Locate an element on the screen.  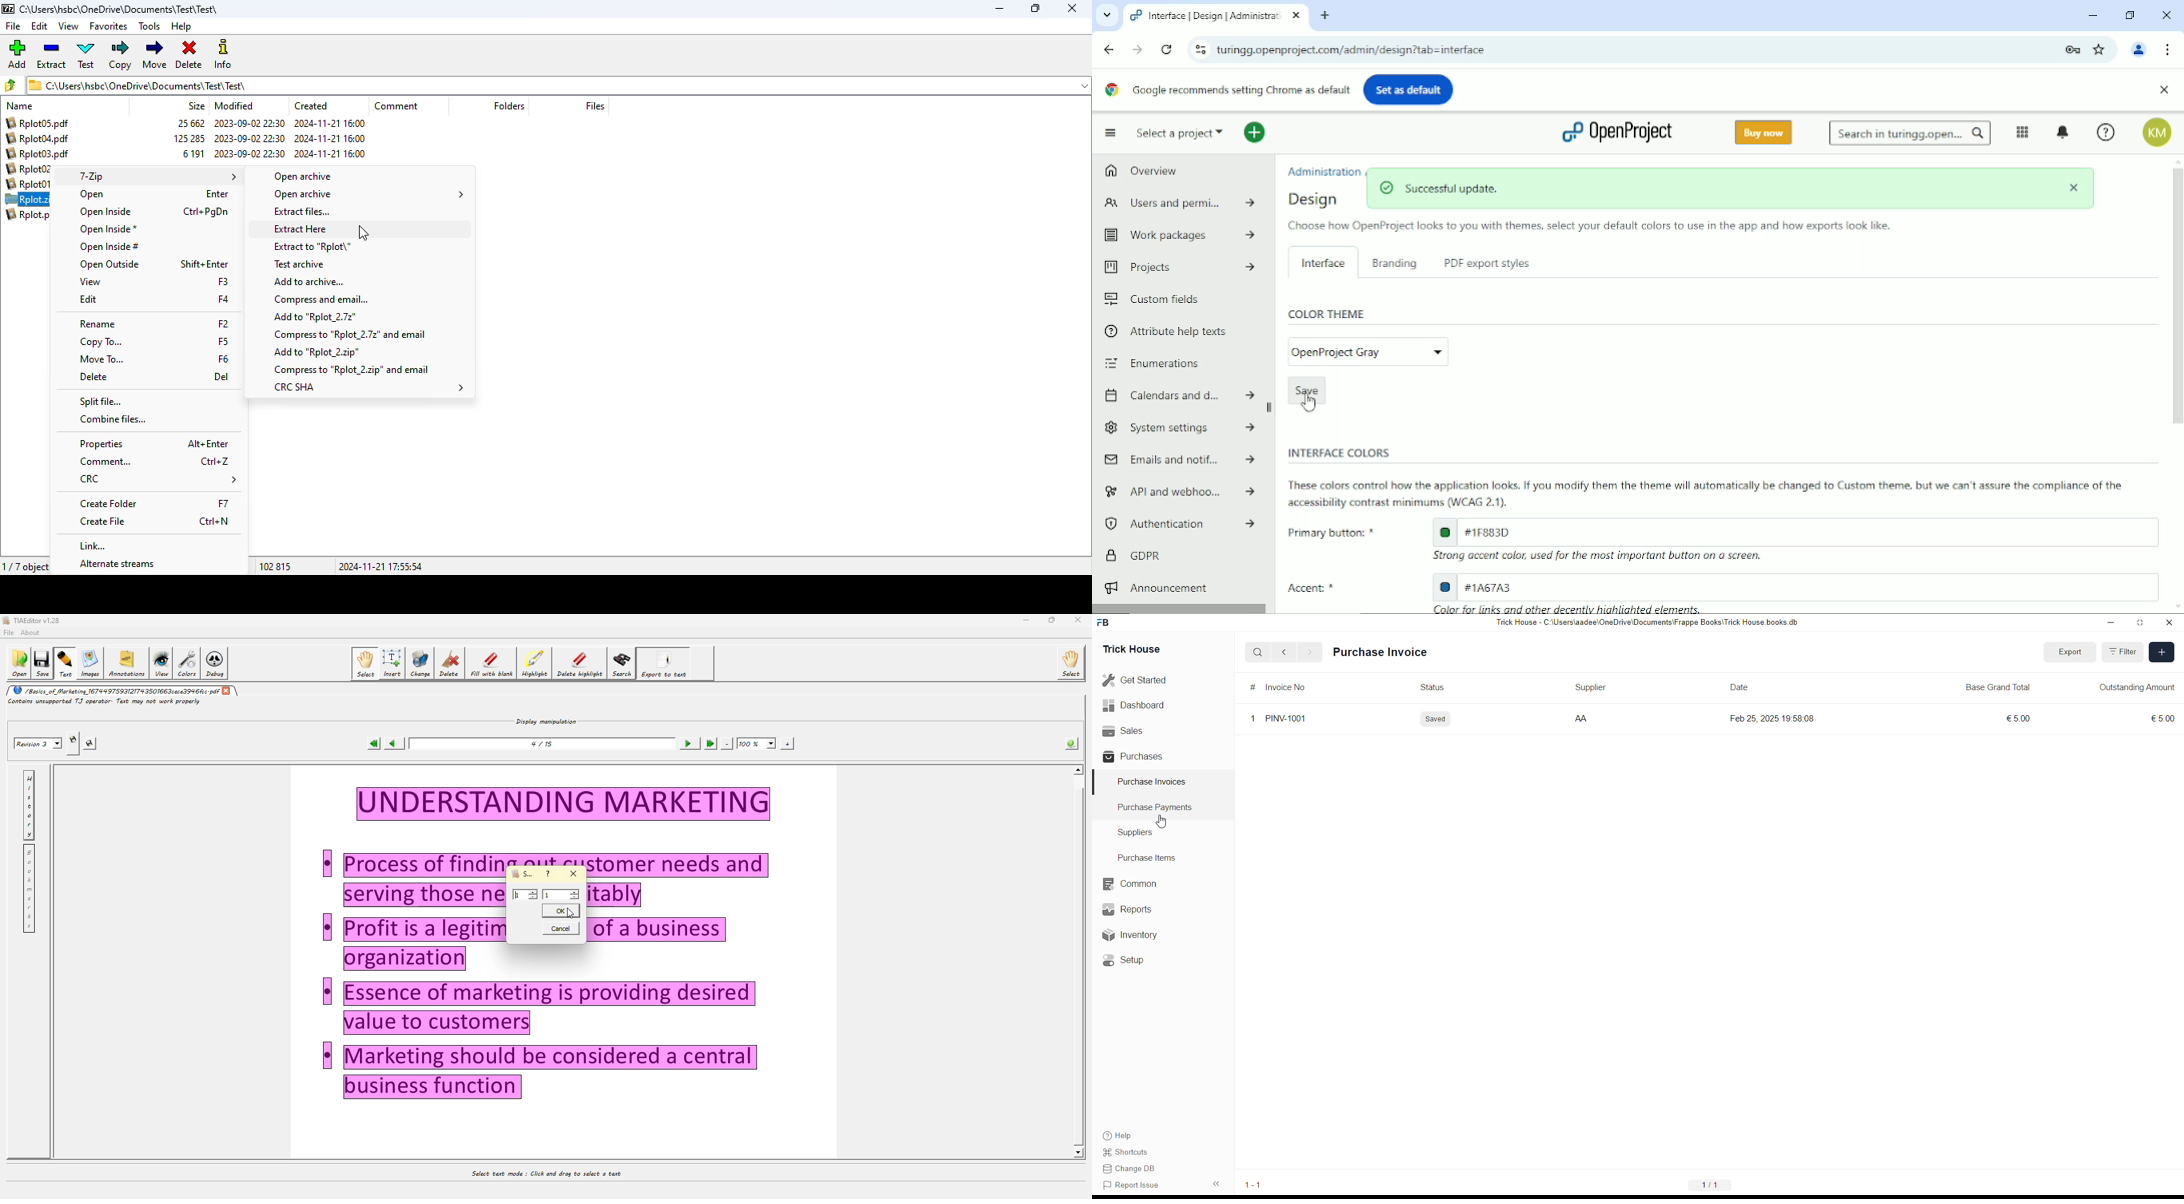
view is located at coordinates (89, 282).